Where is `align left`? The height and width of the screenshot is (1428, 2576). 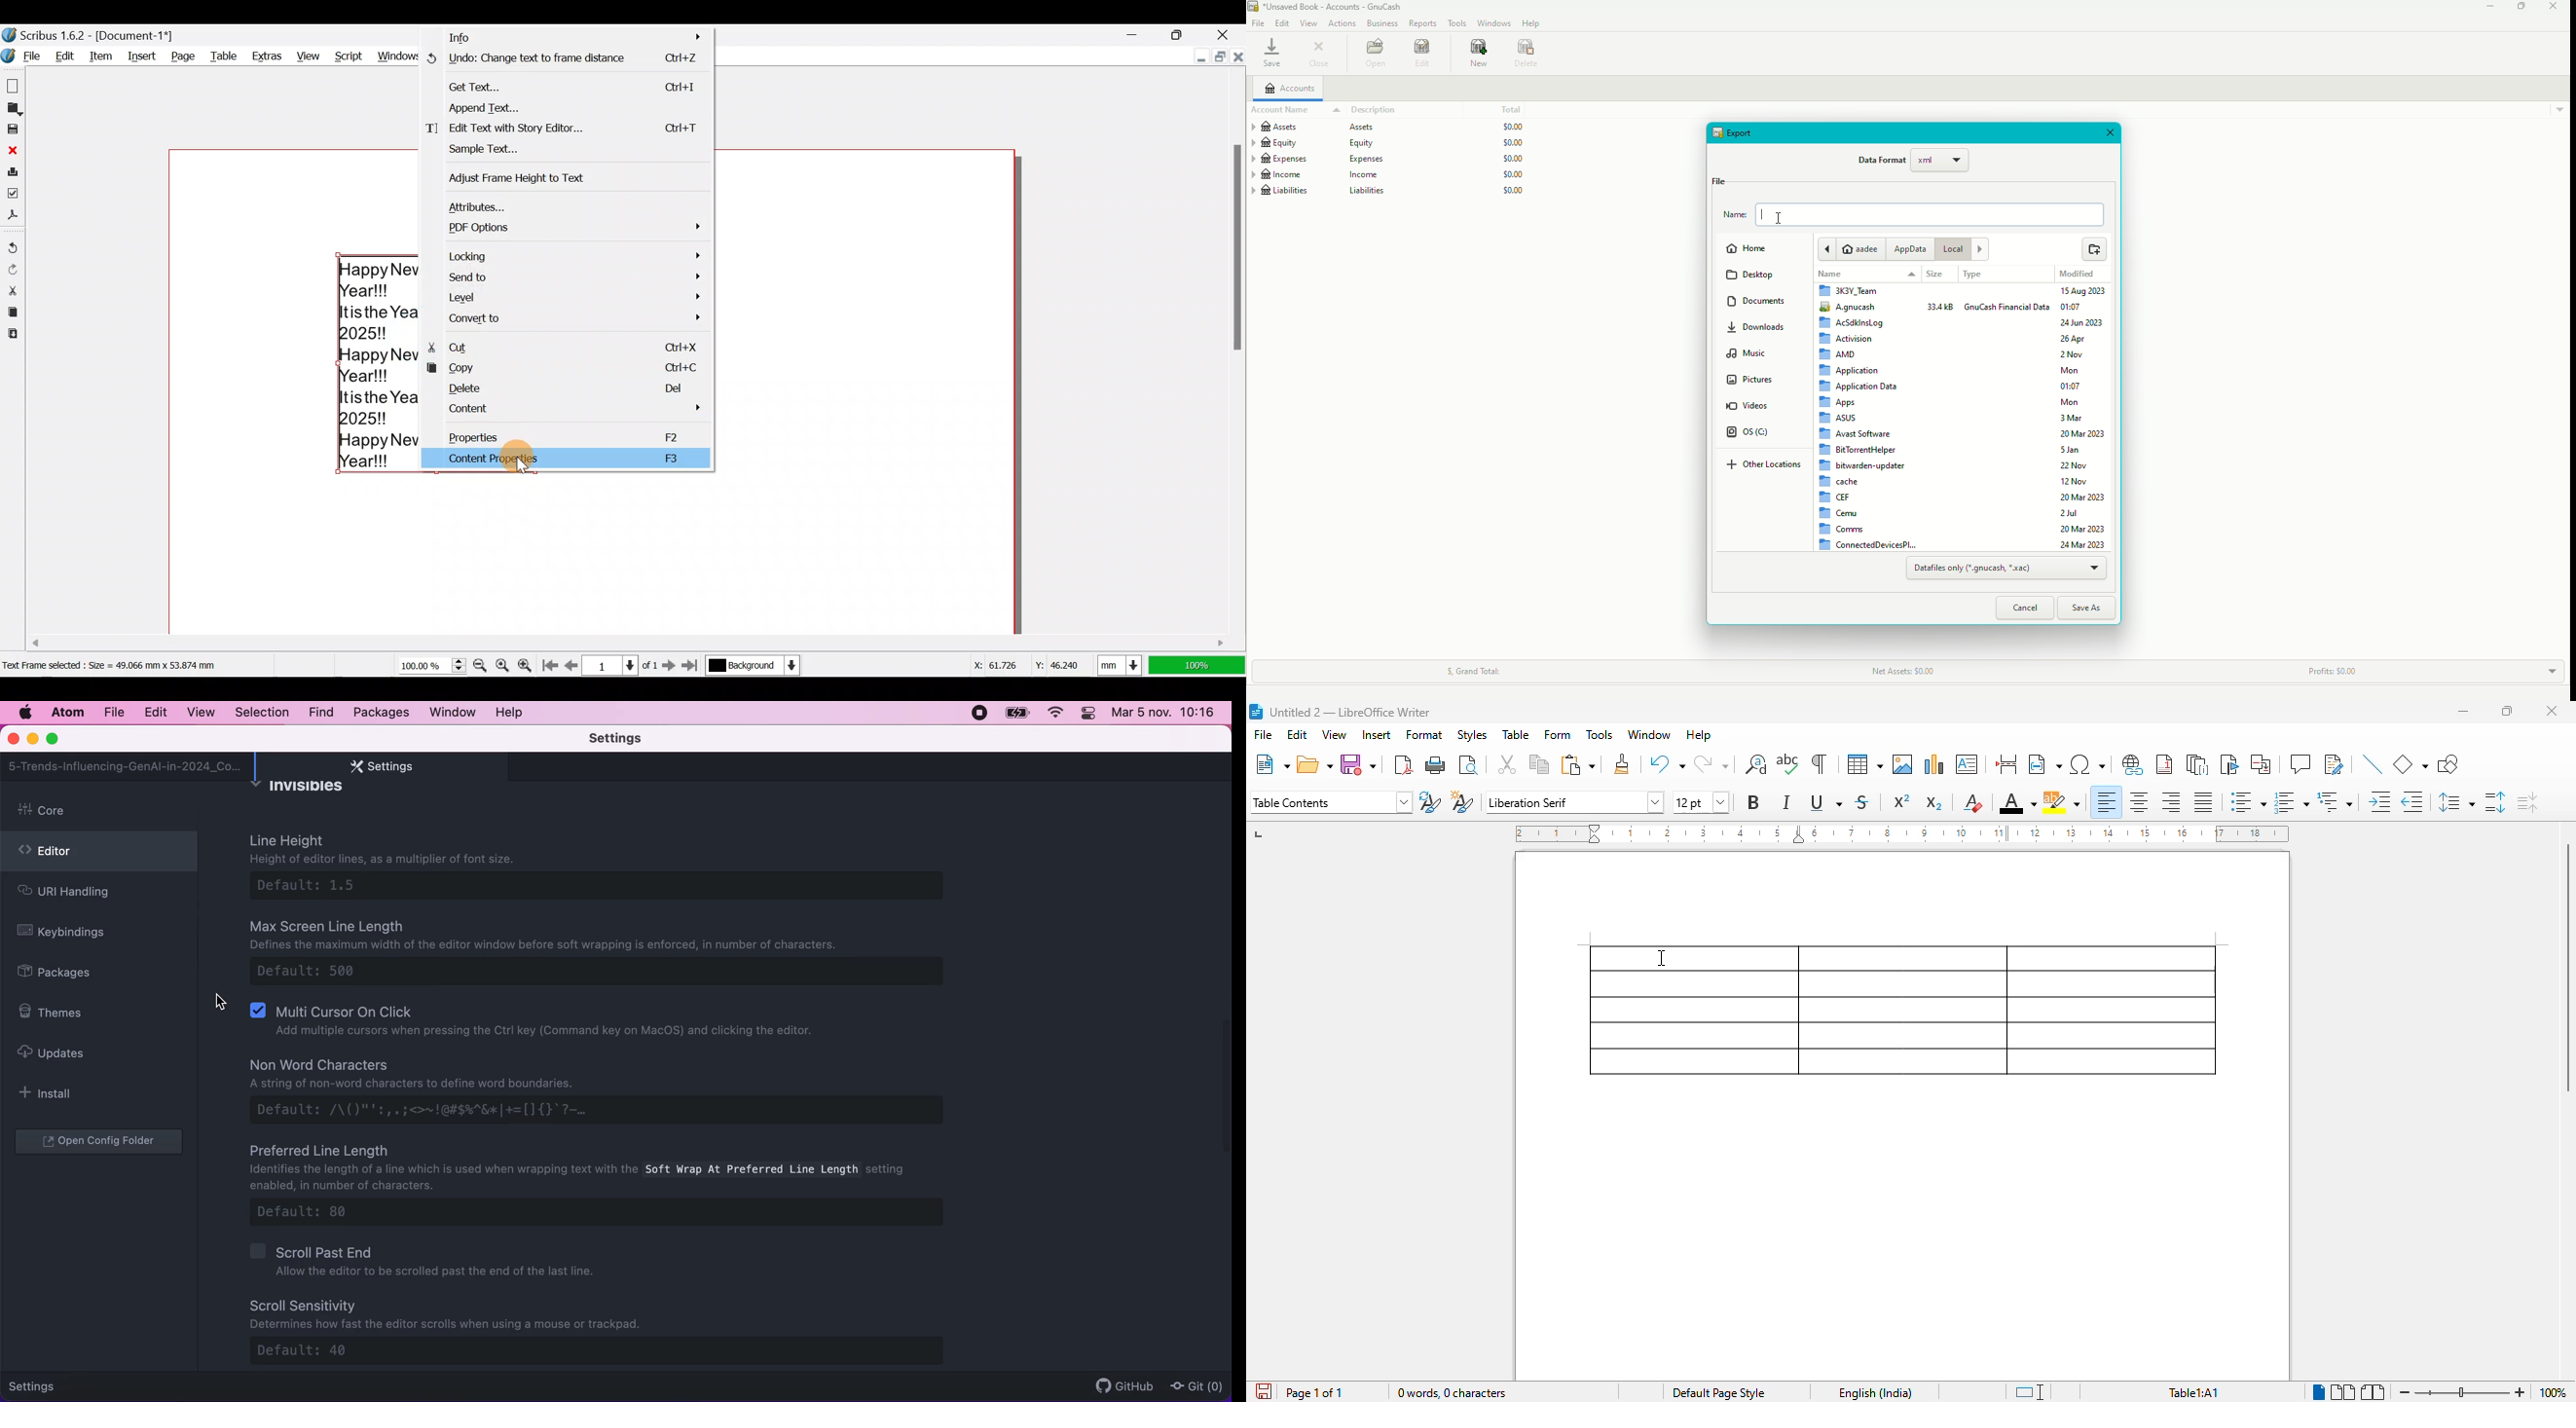 align left is located at coordinates (2107, 802).